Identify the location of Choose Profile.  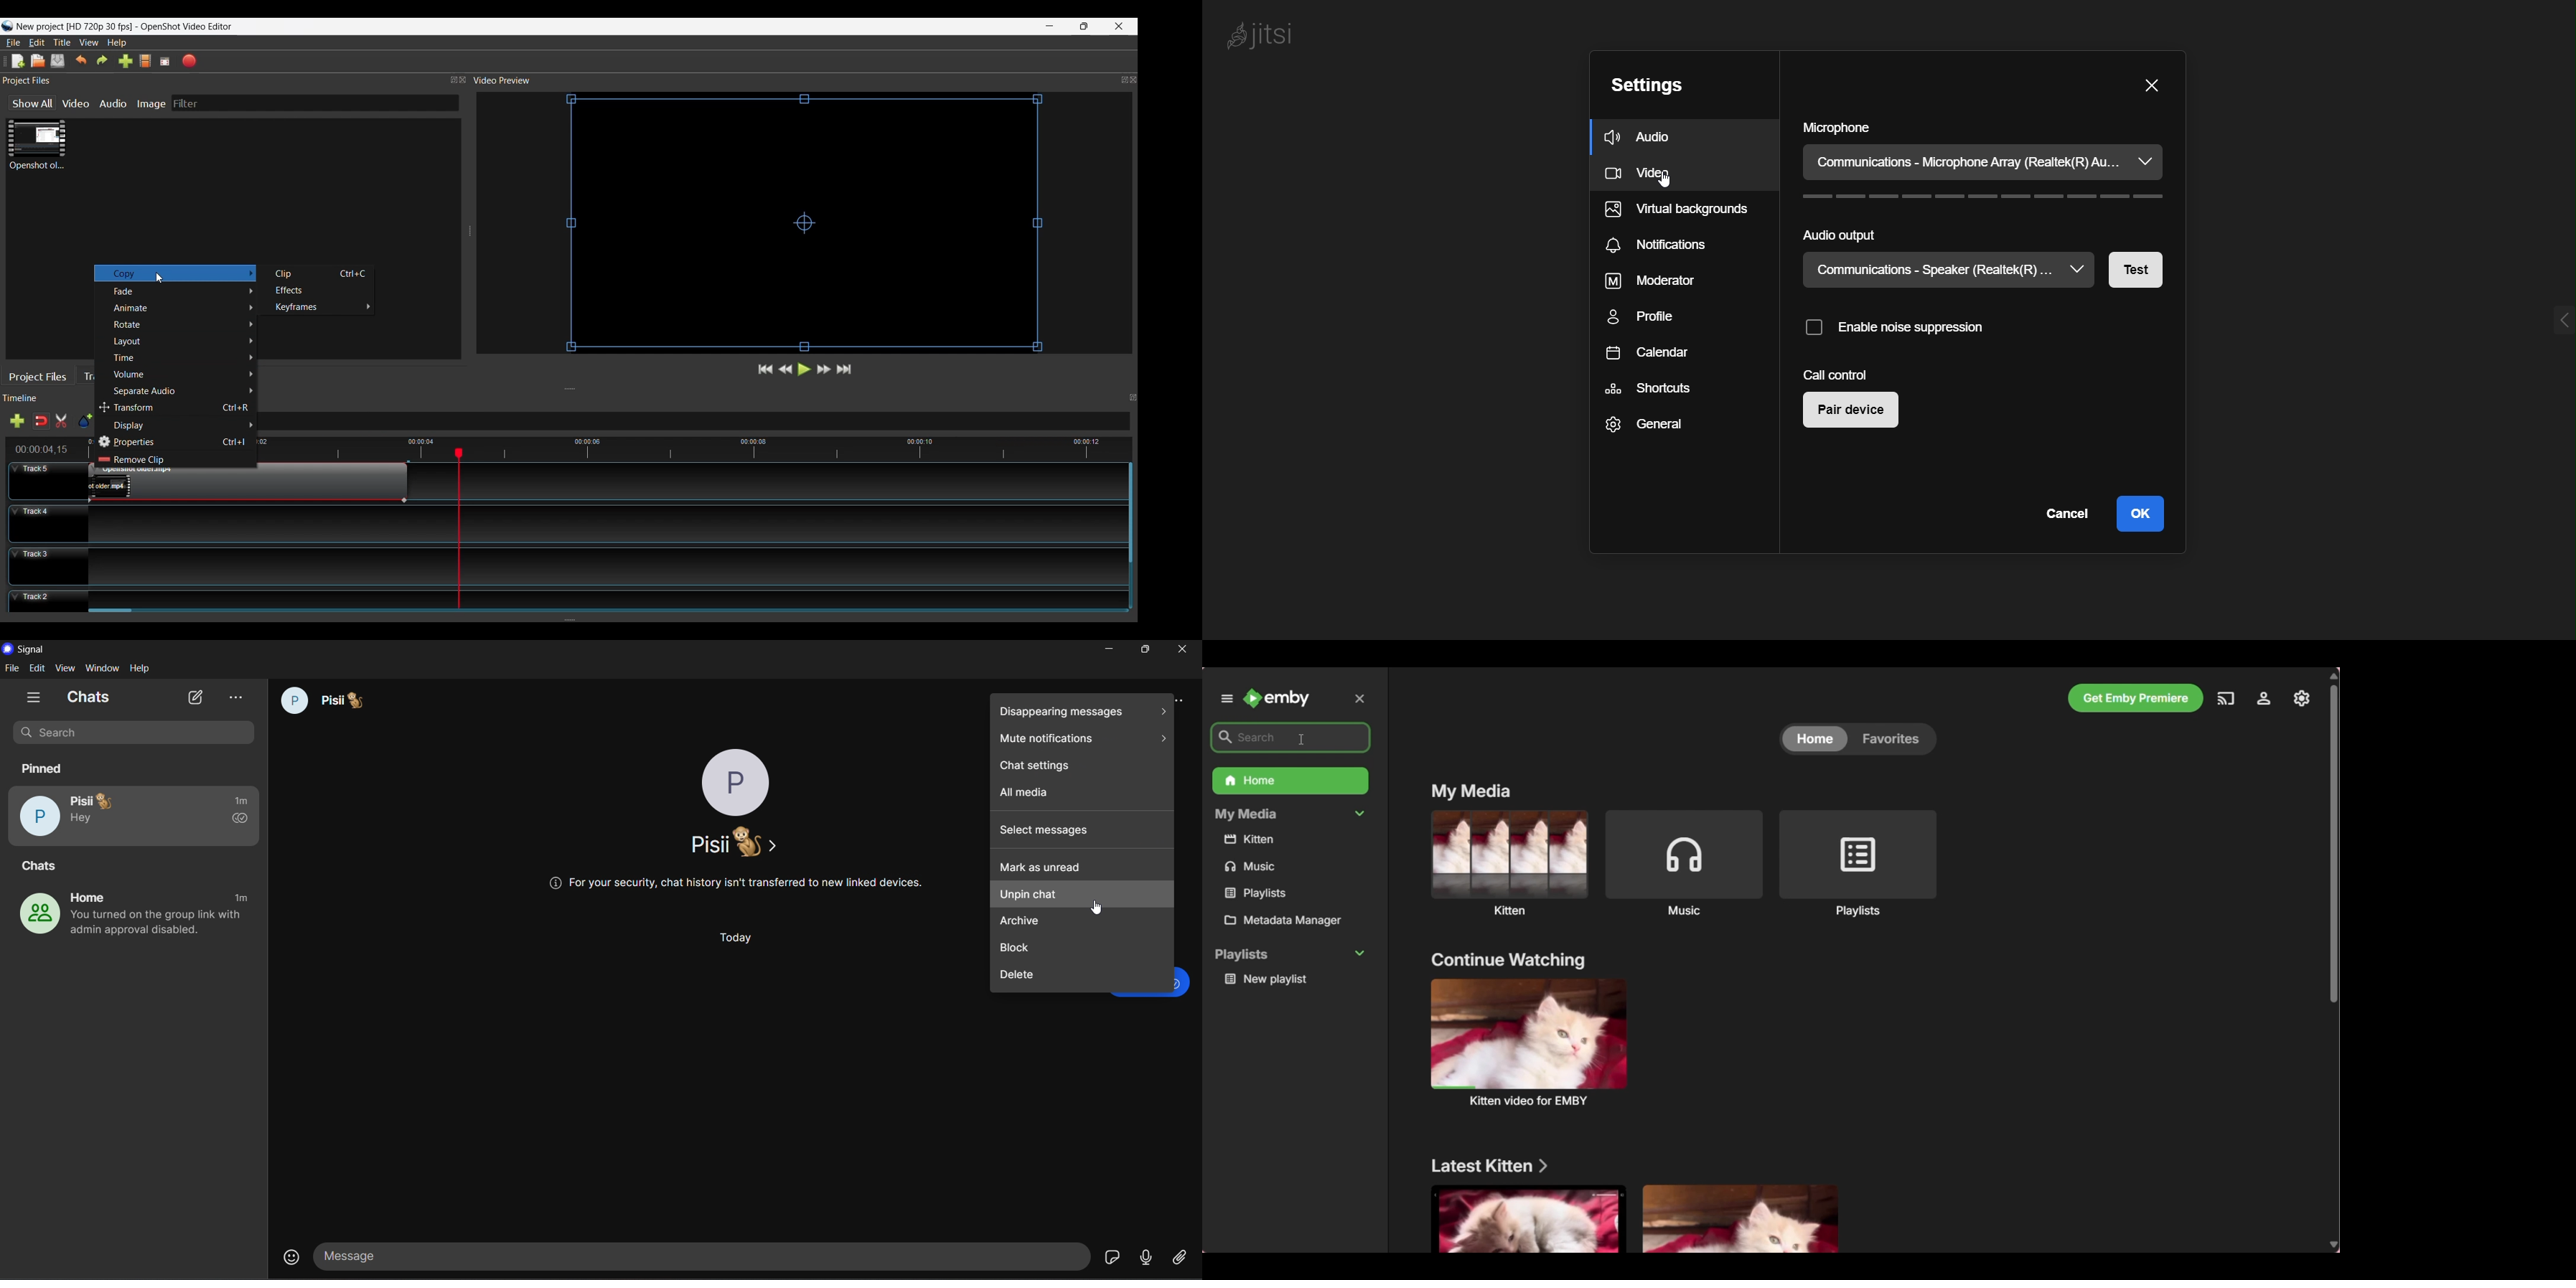
(145, 62).